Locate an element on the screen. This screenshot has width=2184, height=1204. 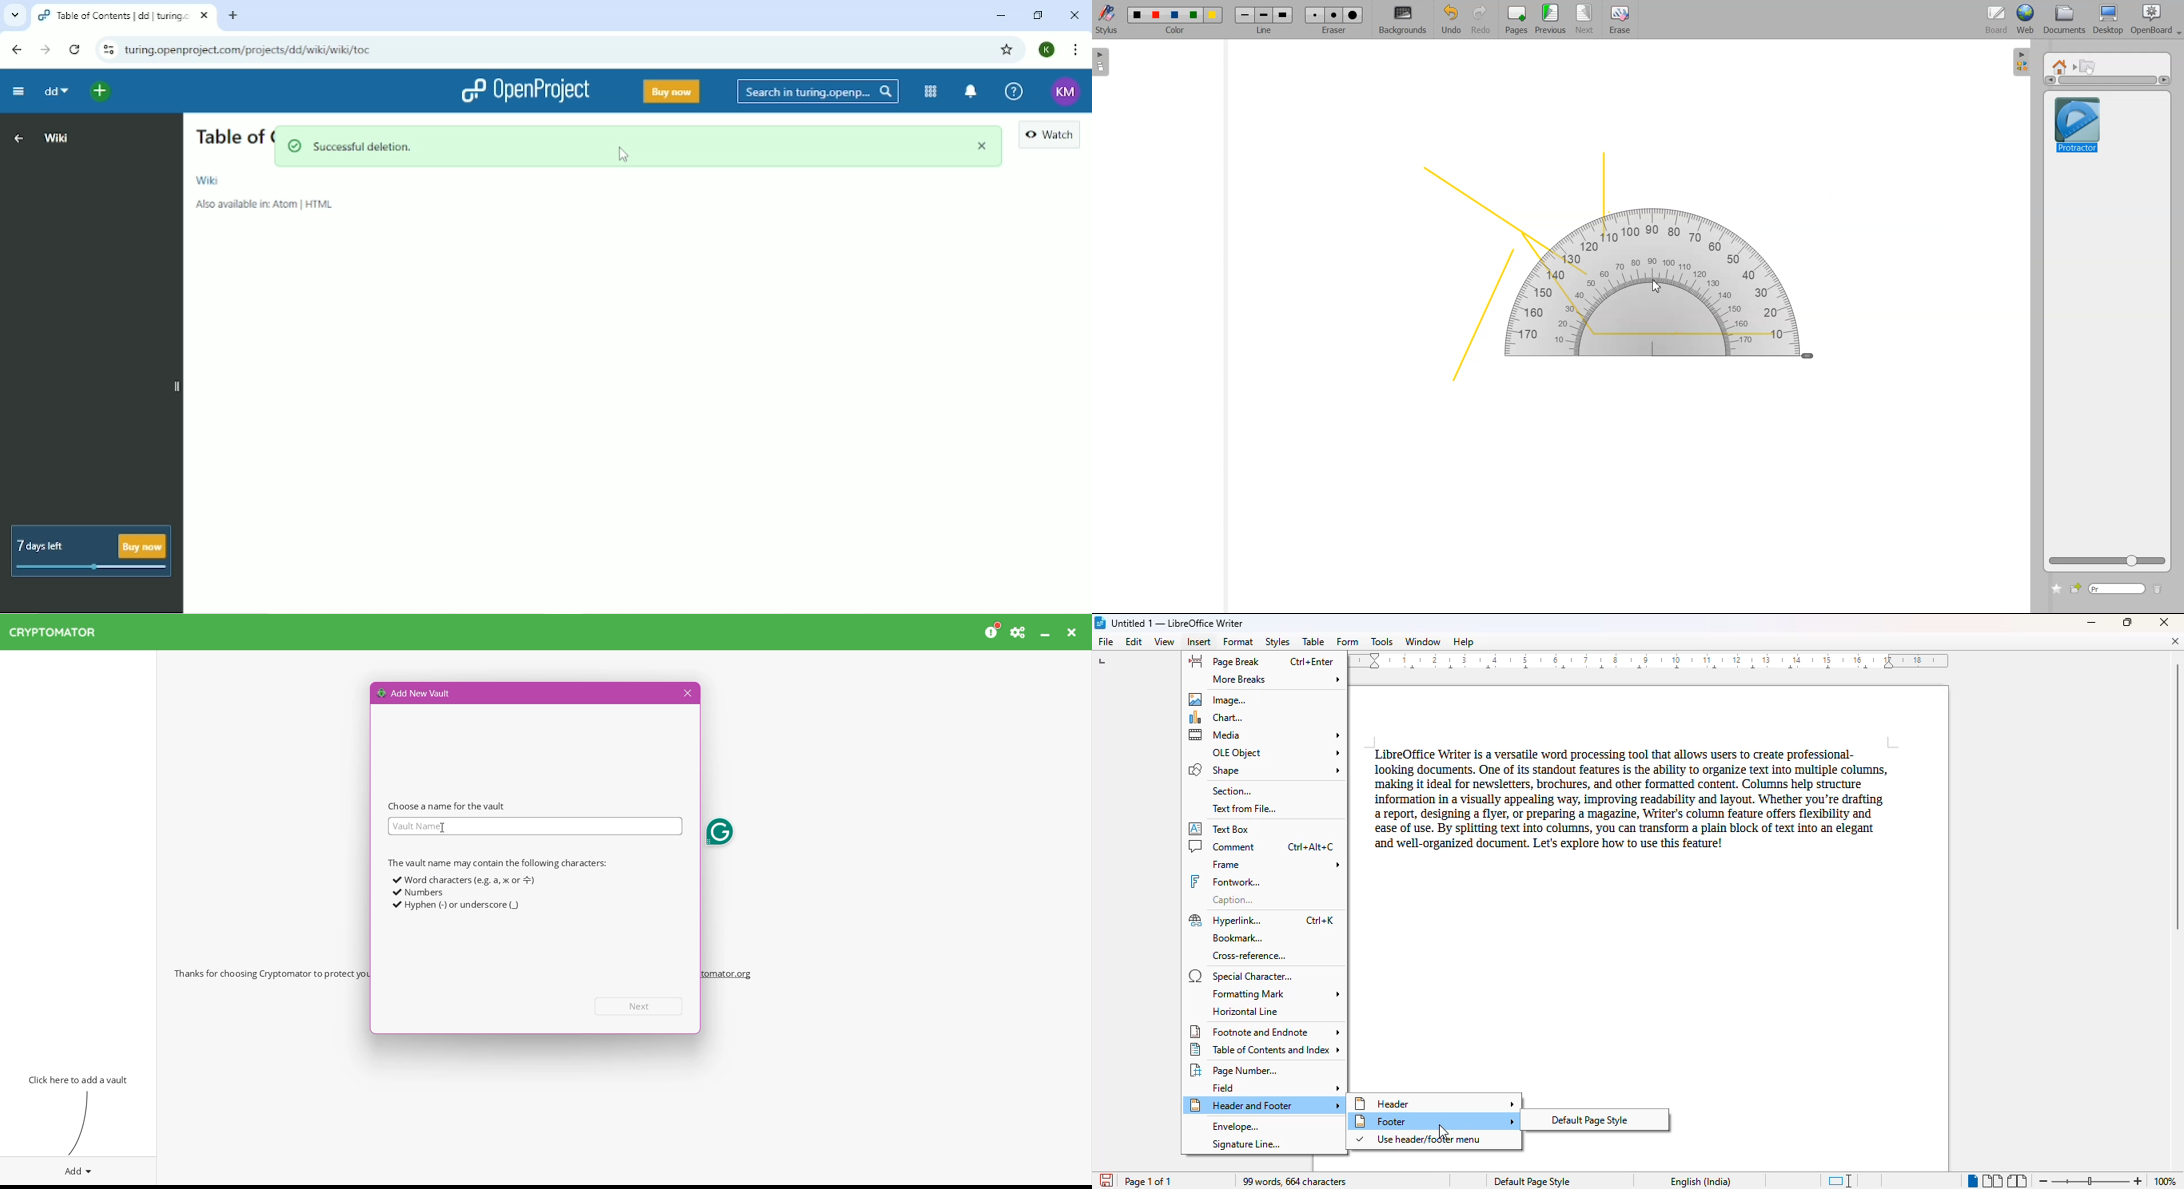
zoomout is located at coordinates (2043, 1180).